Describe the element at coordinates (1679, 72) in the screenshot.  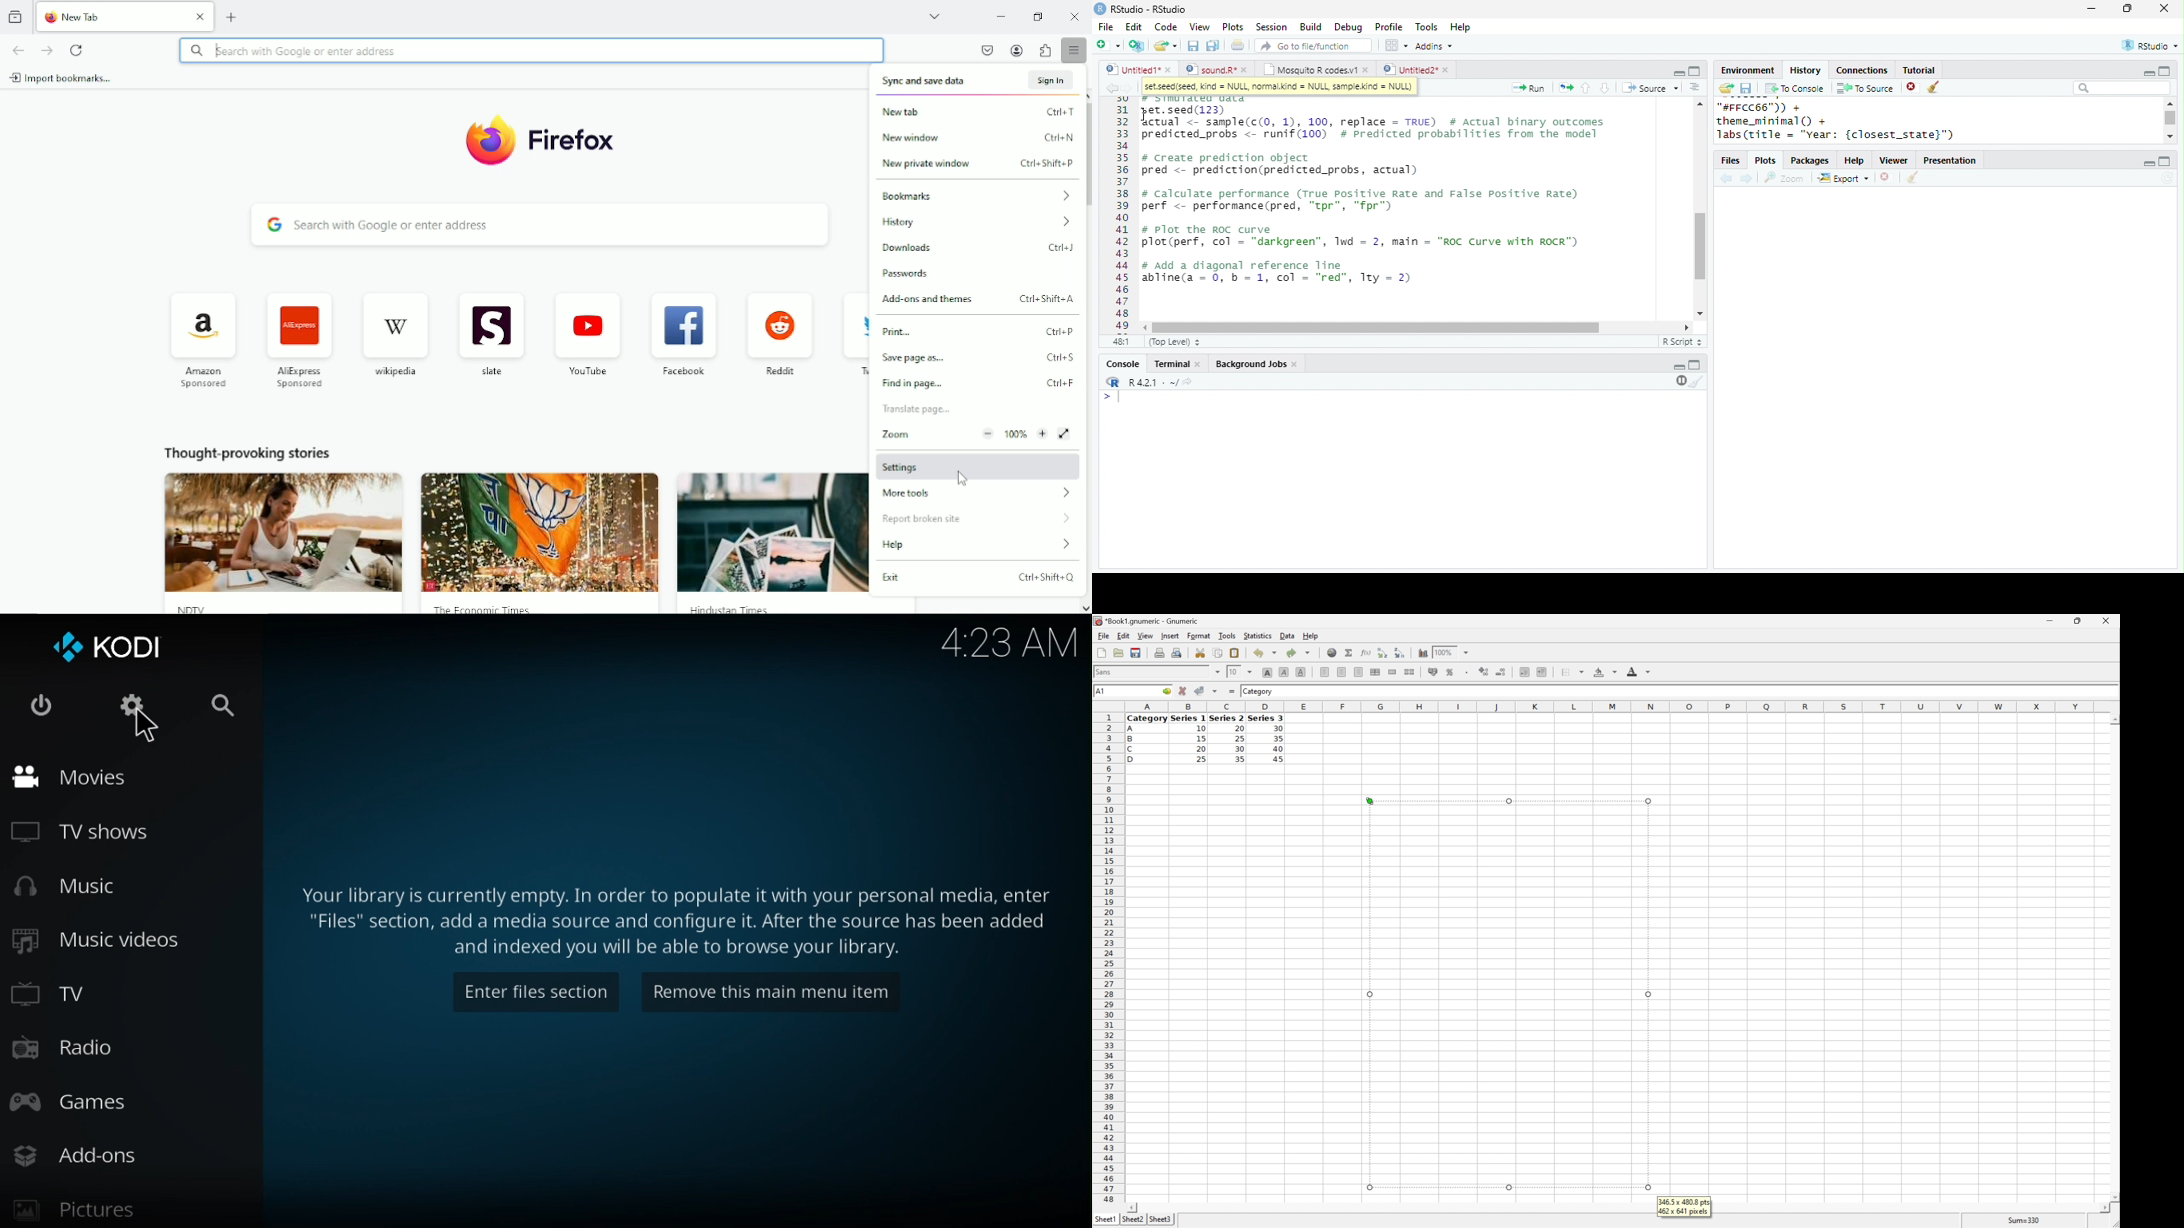
I see `minimize` at that location.